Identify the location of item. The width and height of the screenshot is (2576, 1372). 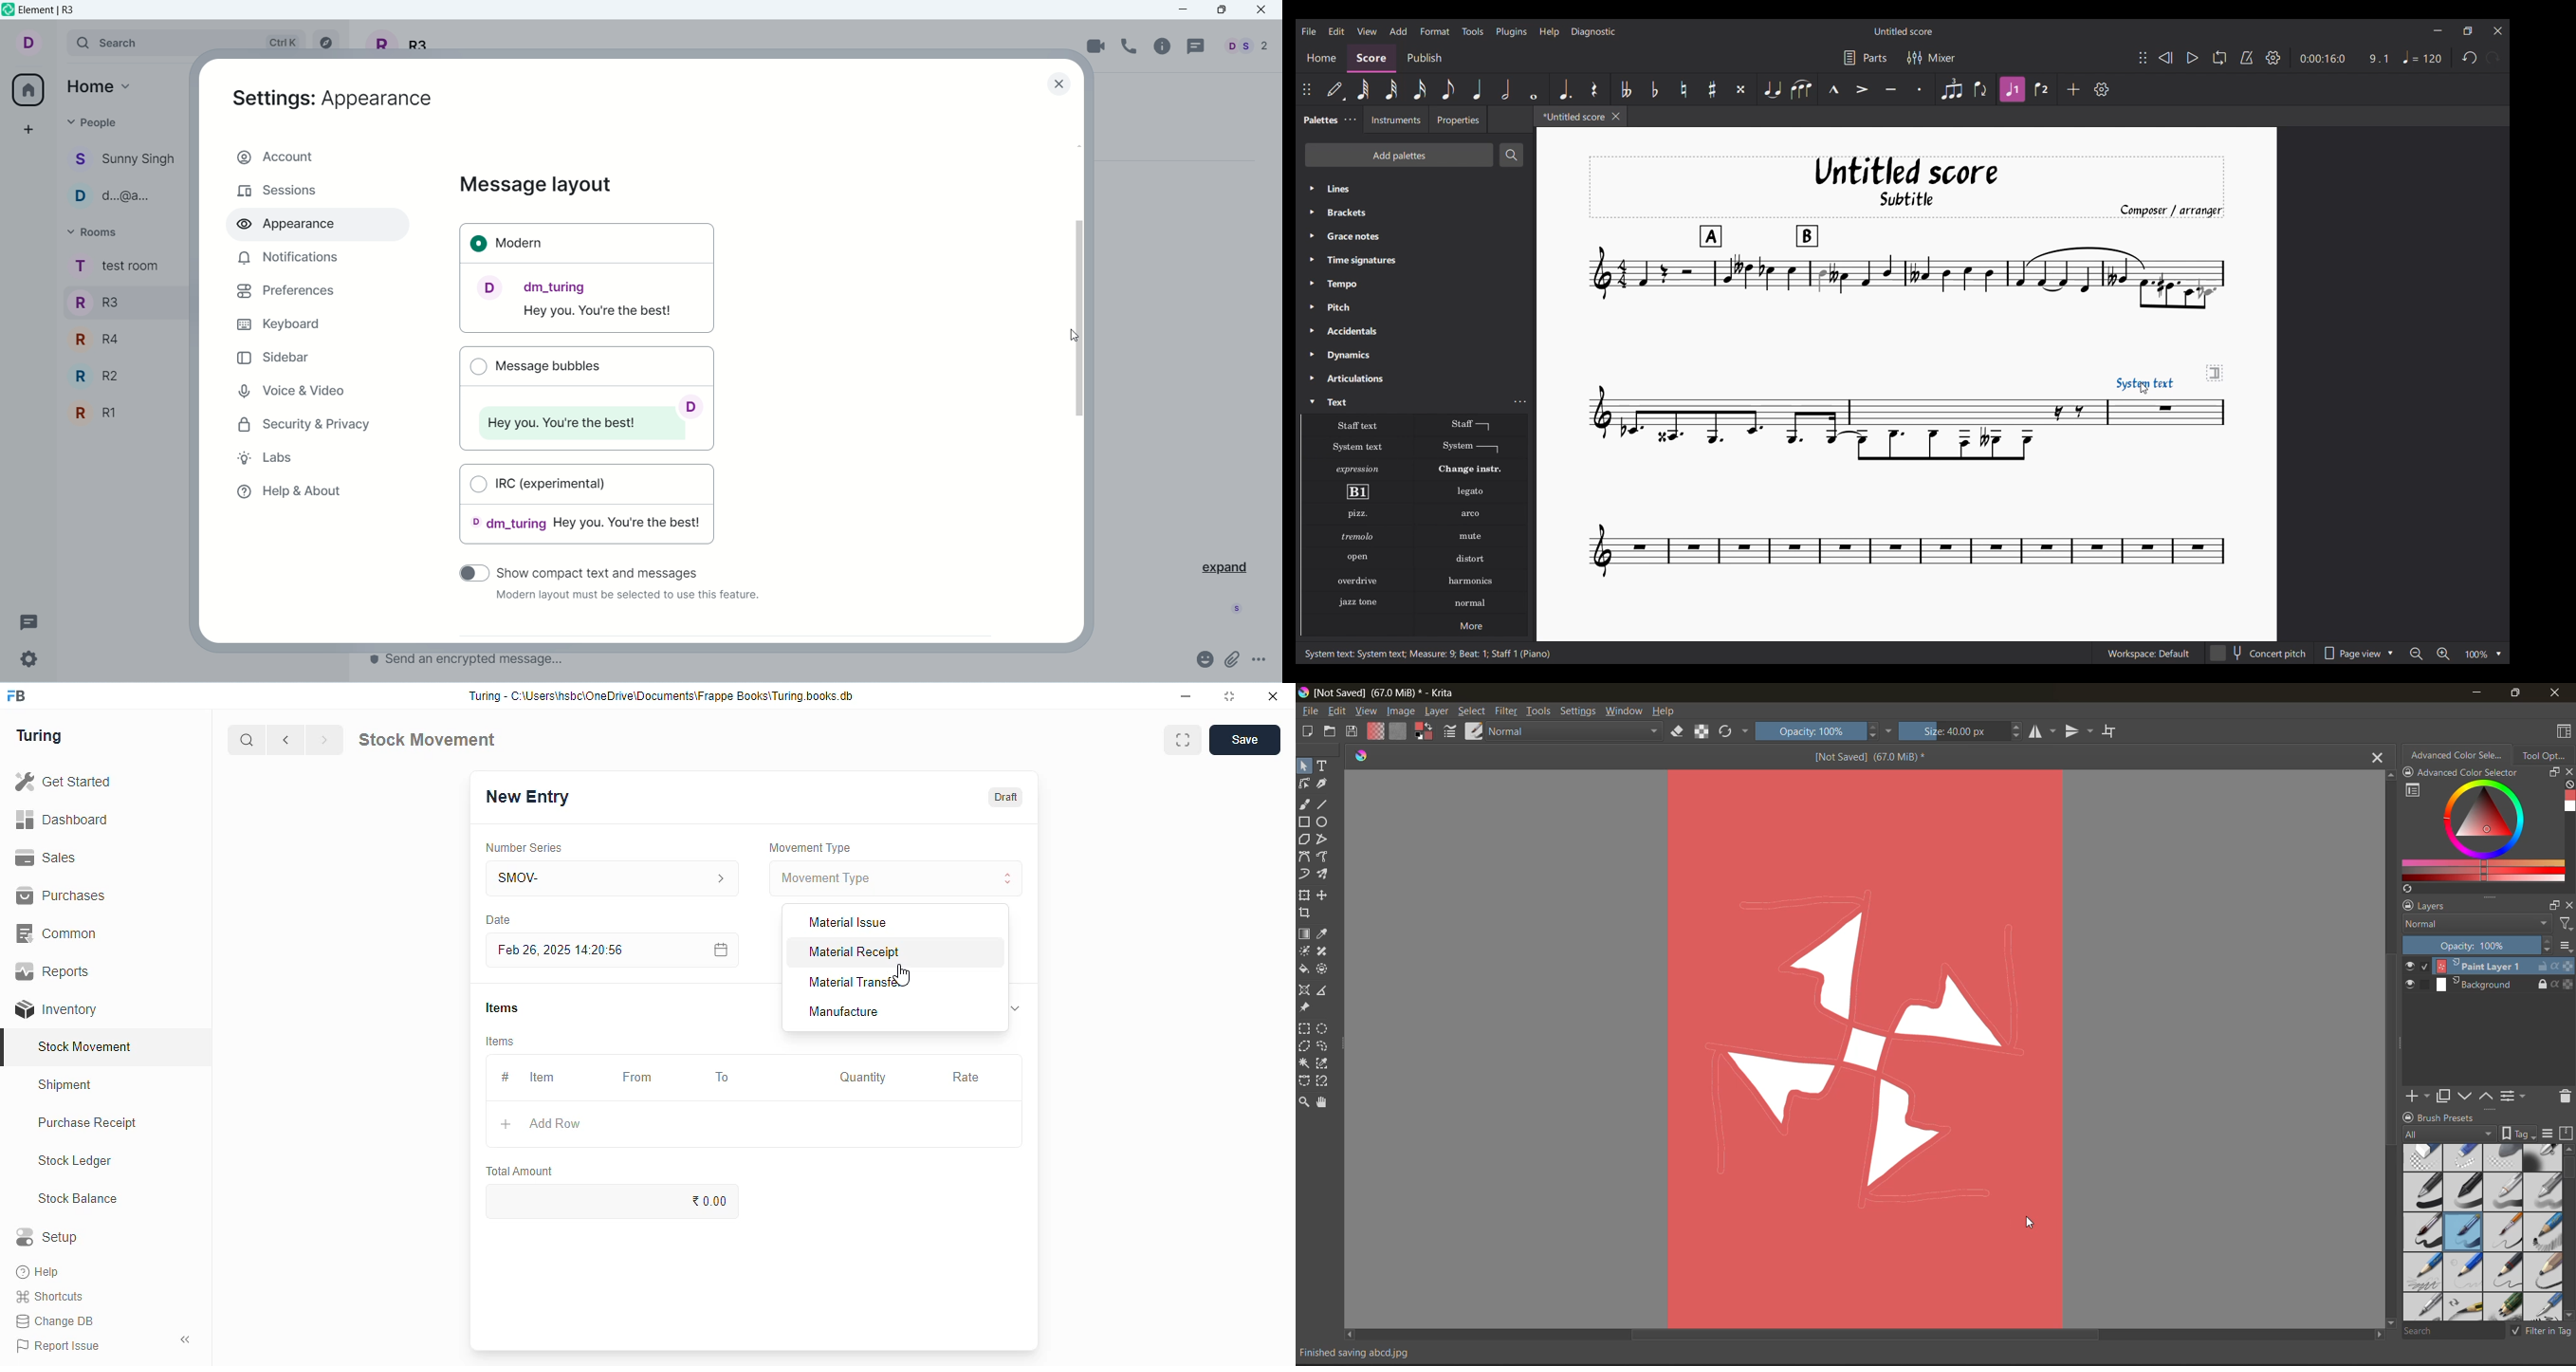
(542, 1077).